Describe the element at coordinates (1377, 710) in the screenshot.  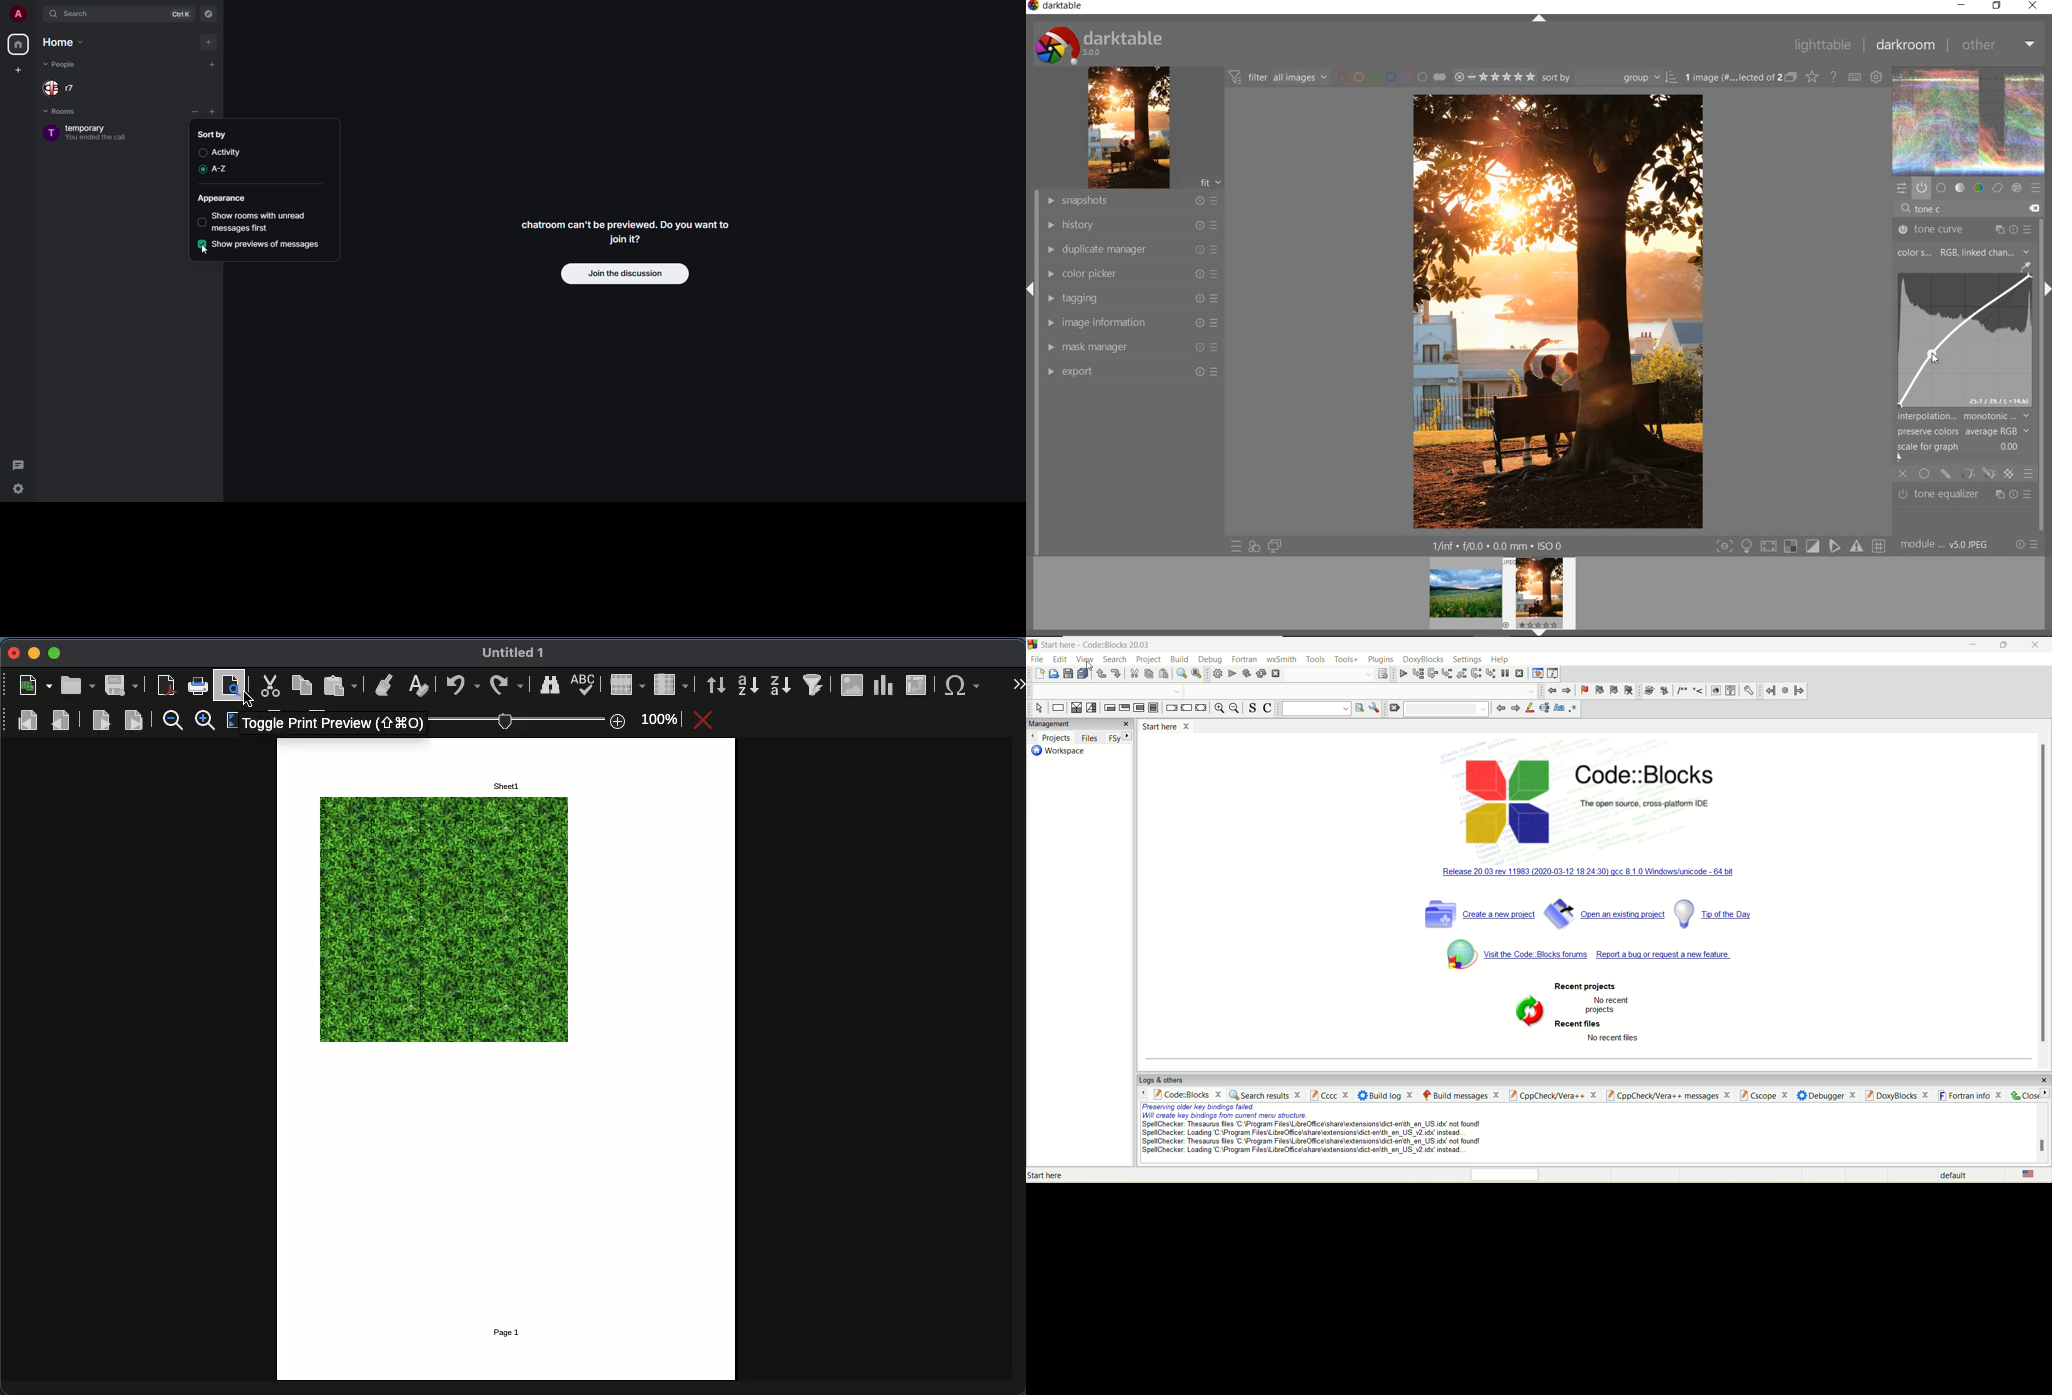
I see `option window` at that location.